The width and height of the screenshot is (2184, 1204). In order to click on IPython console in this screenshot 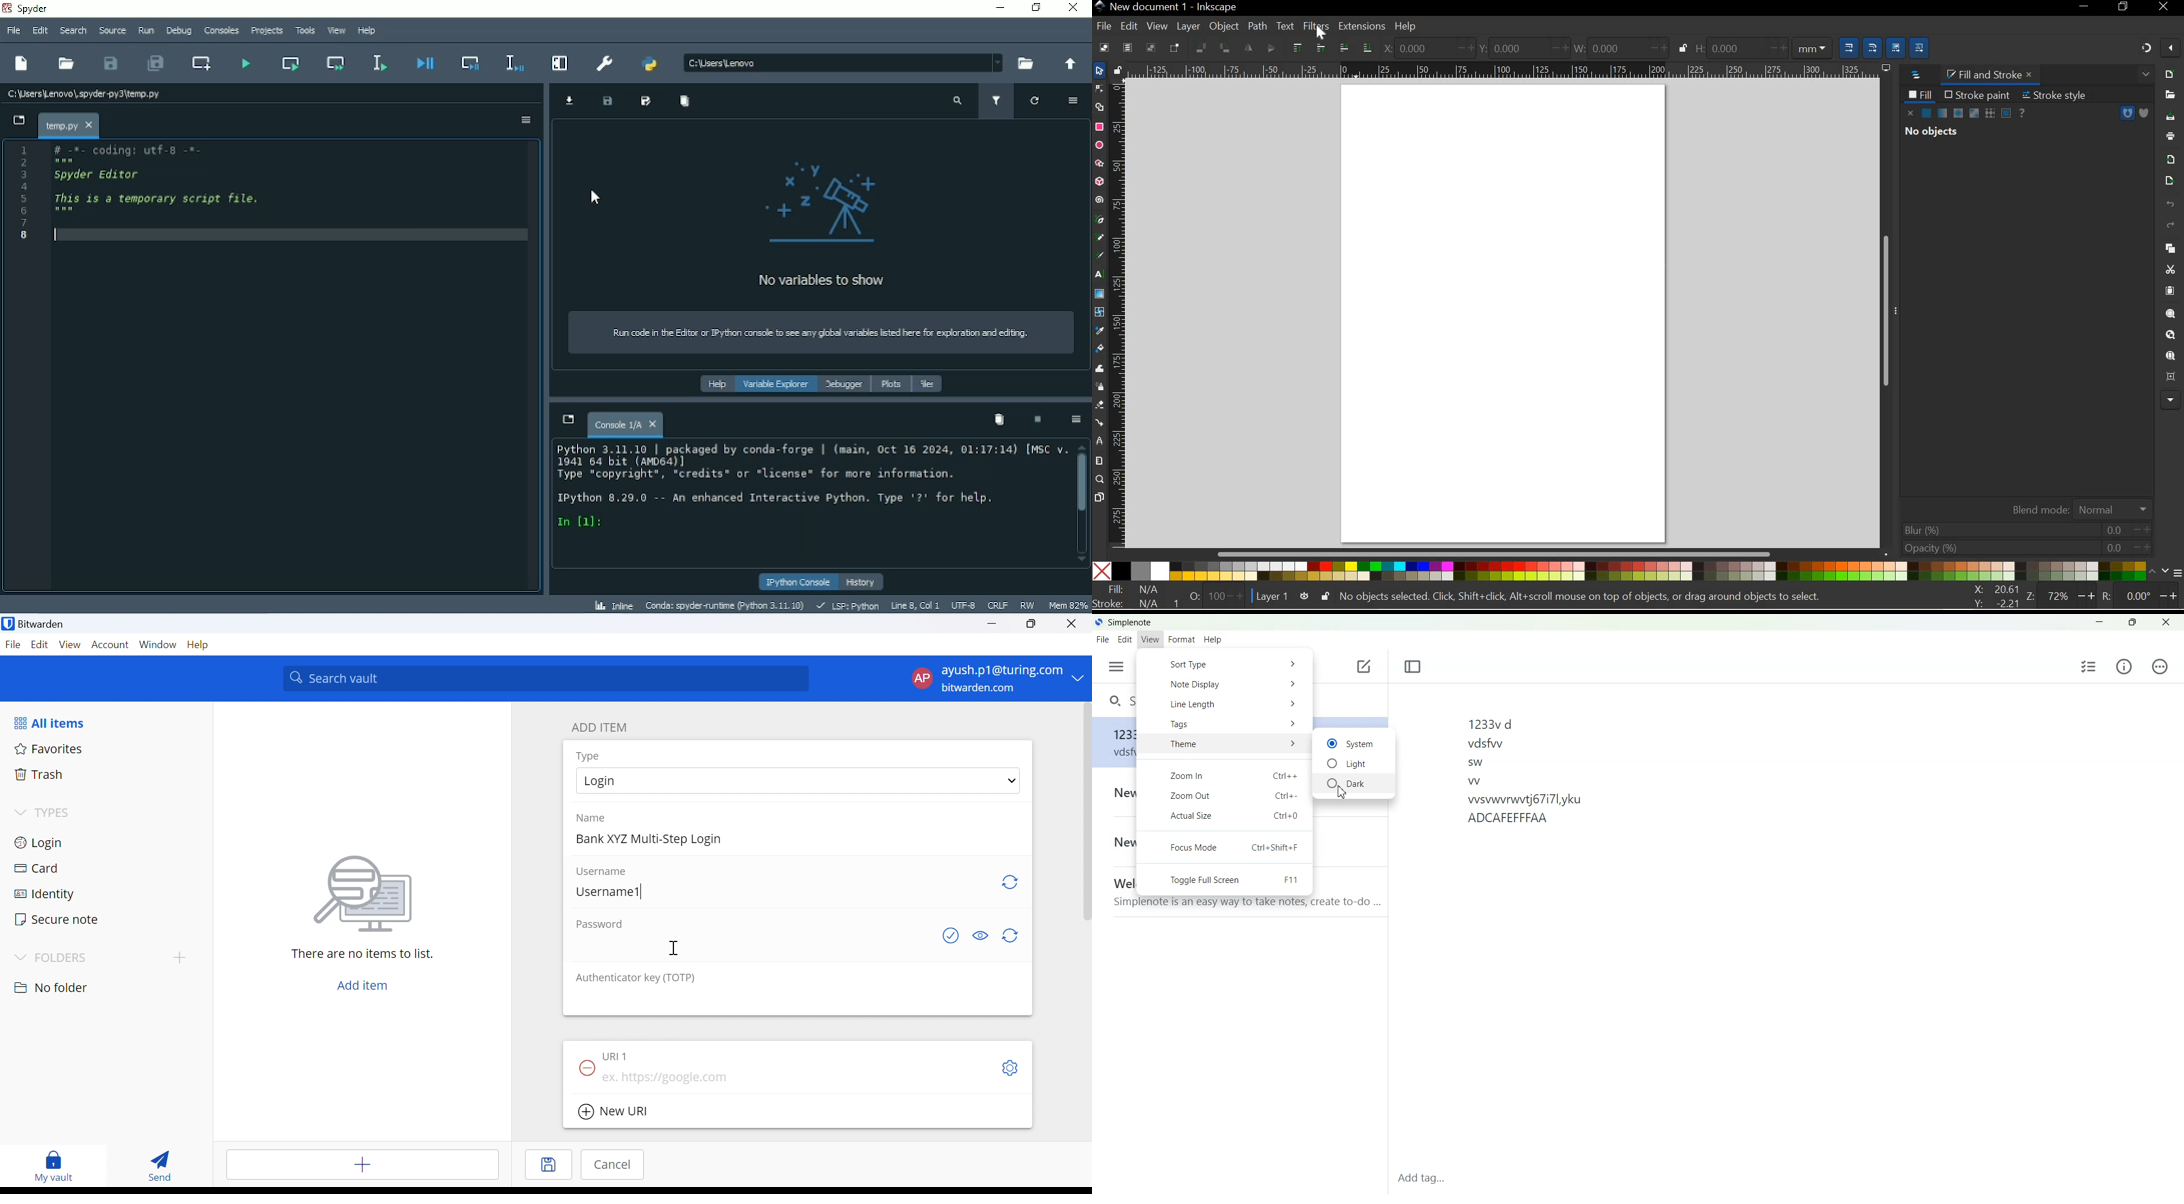, I will do `click(798, 583)`.